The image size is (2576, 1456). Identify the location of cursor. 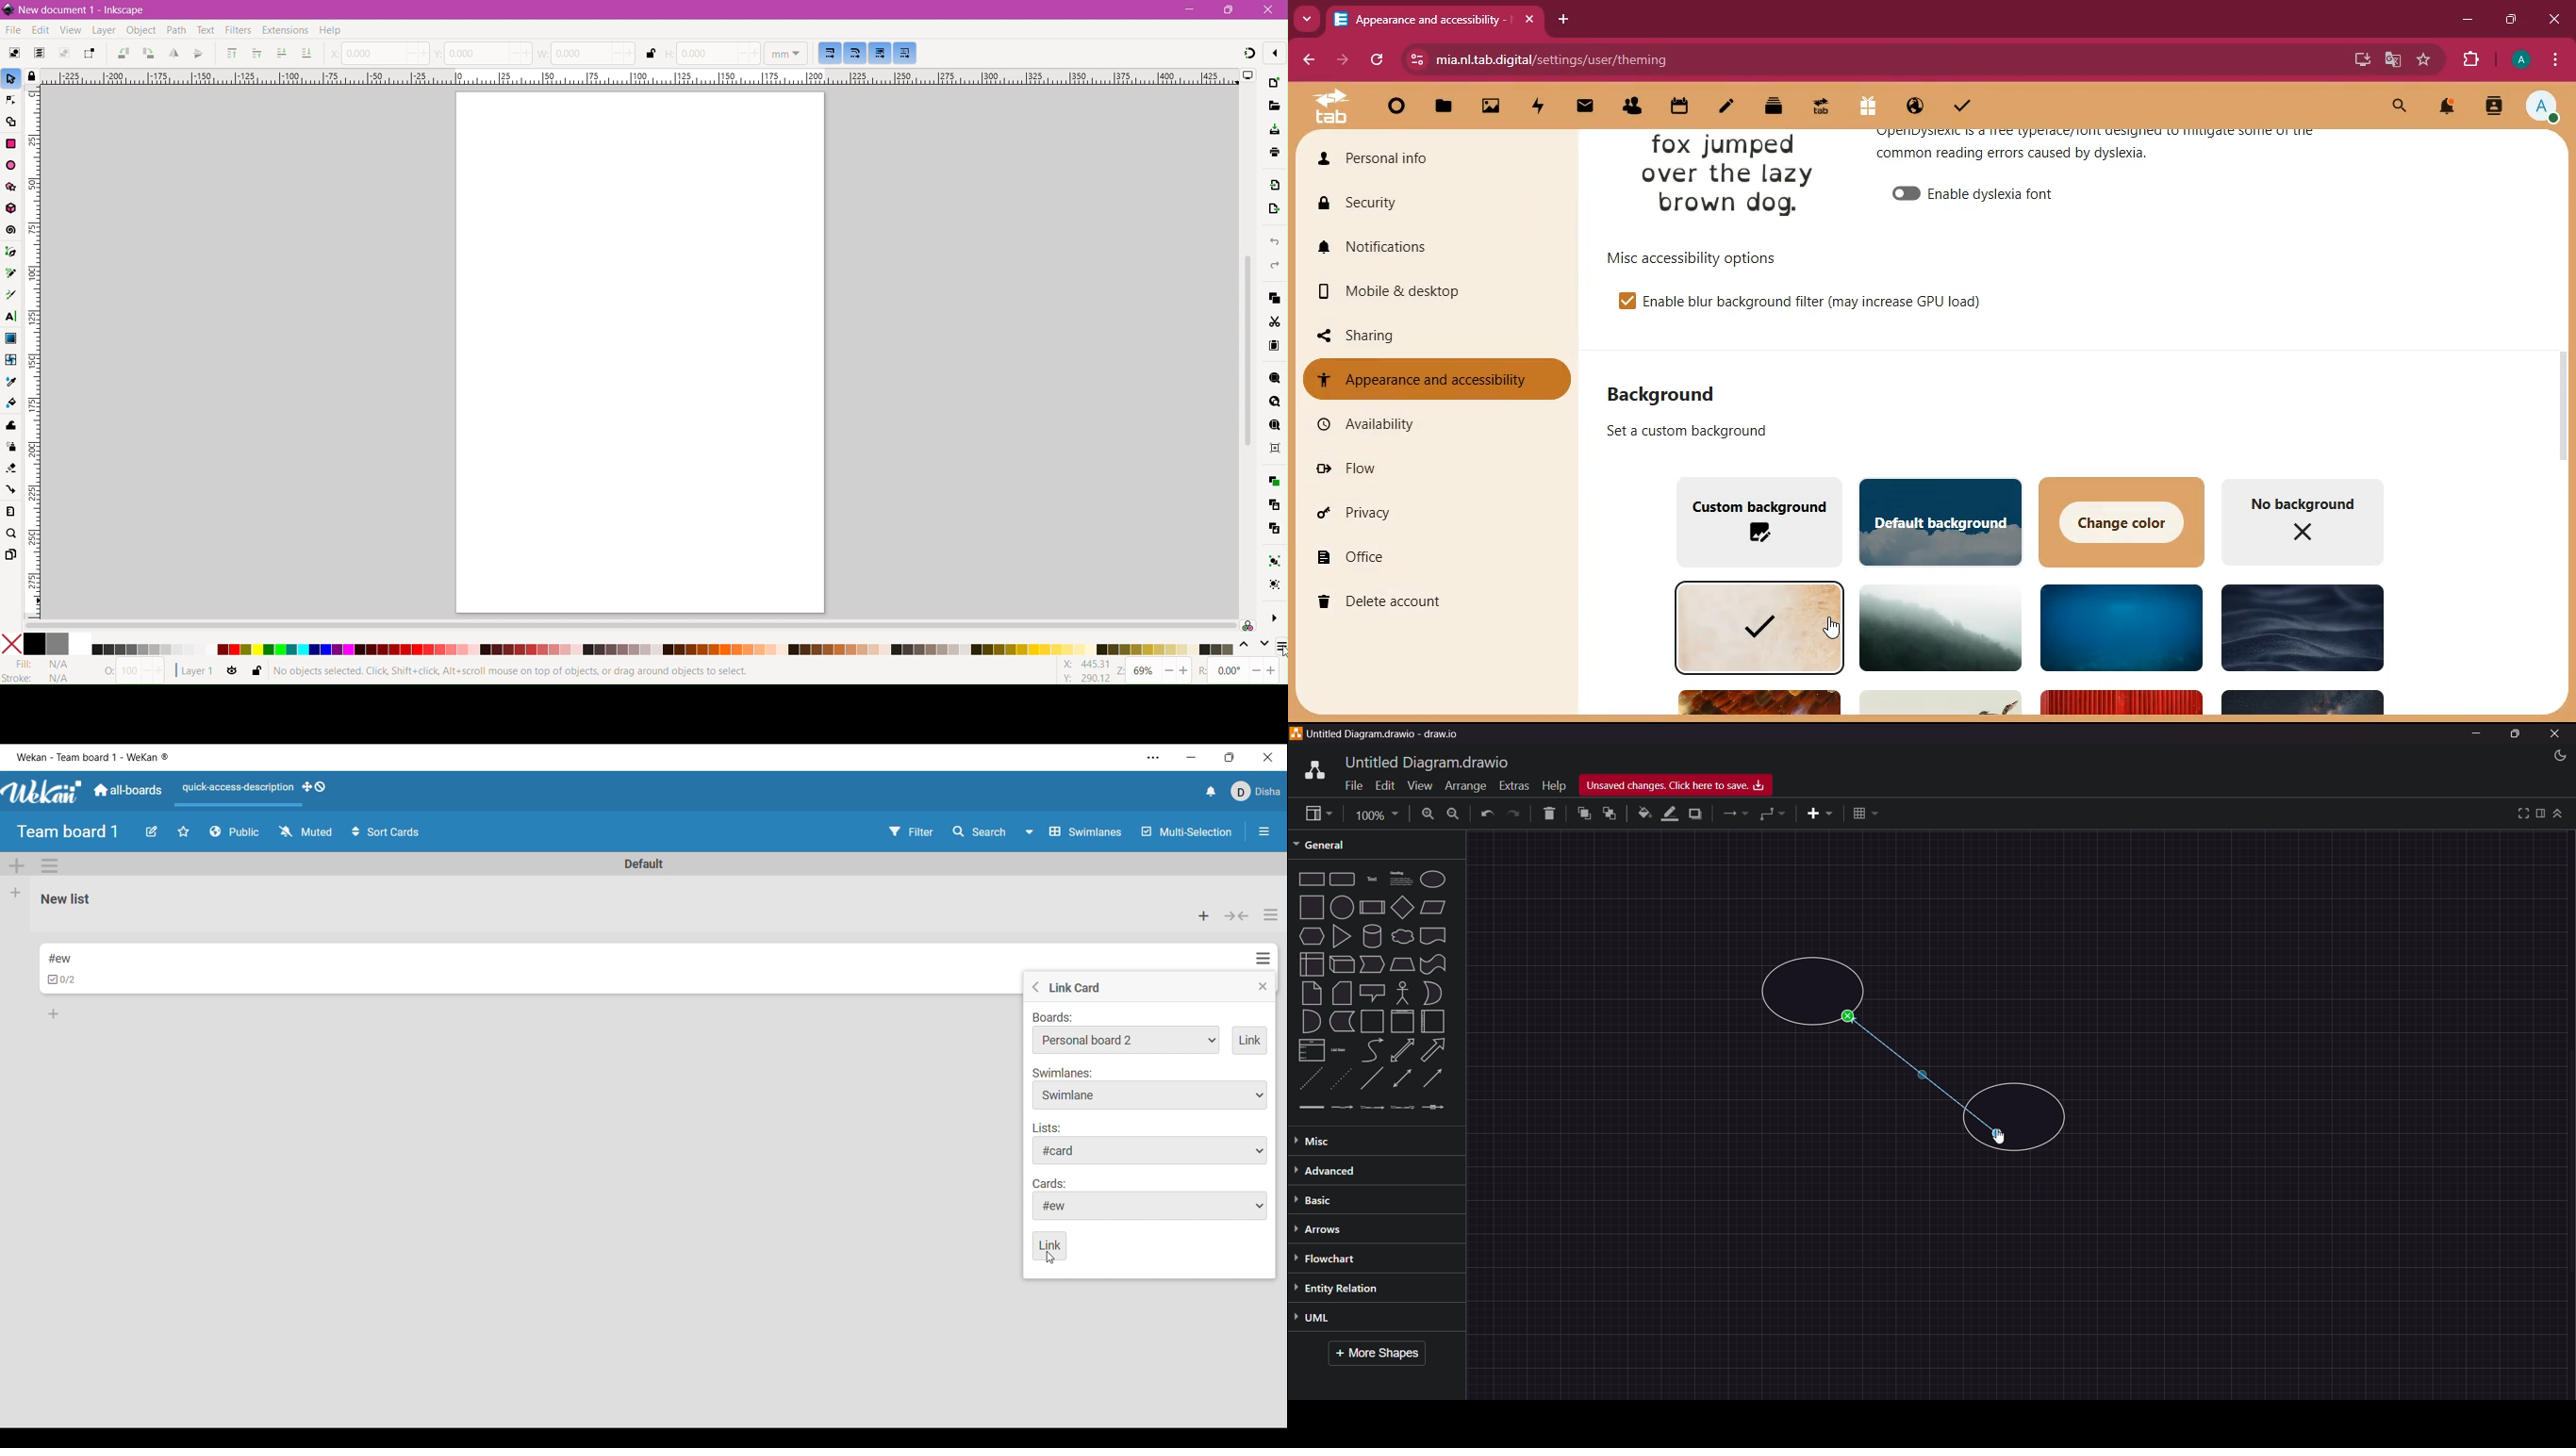
(2000, 1138).